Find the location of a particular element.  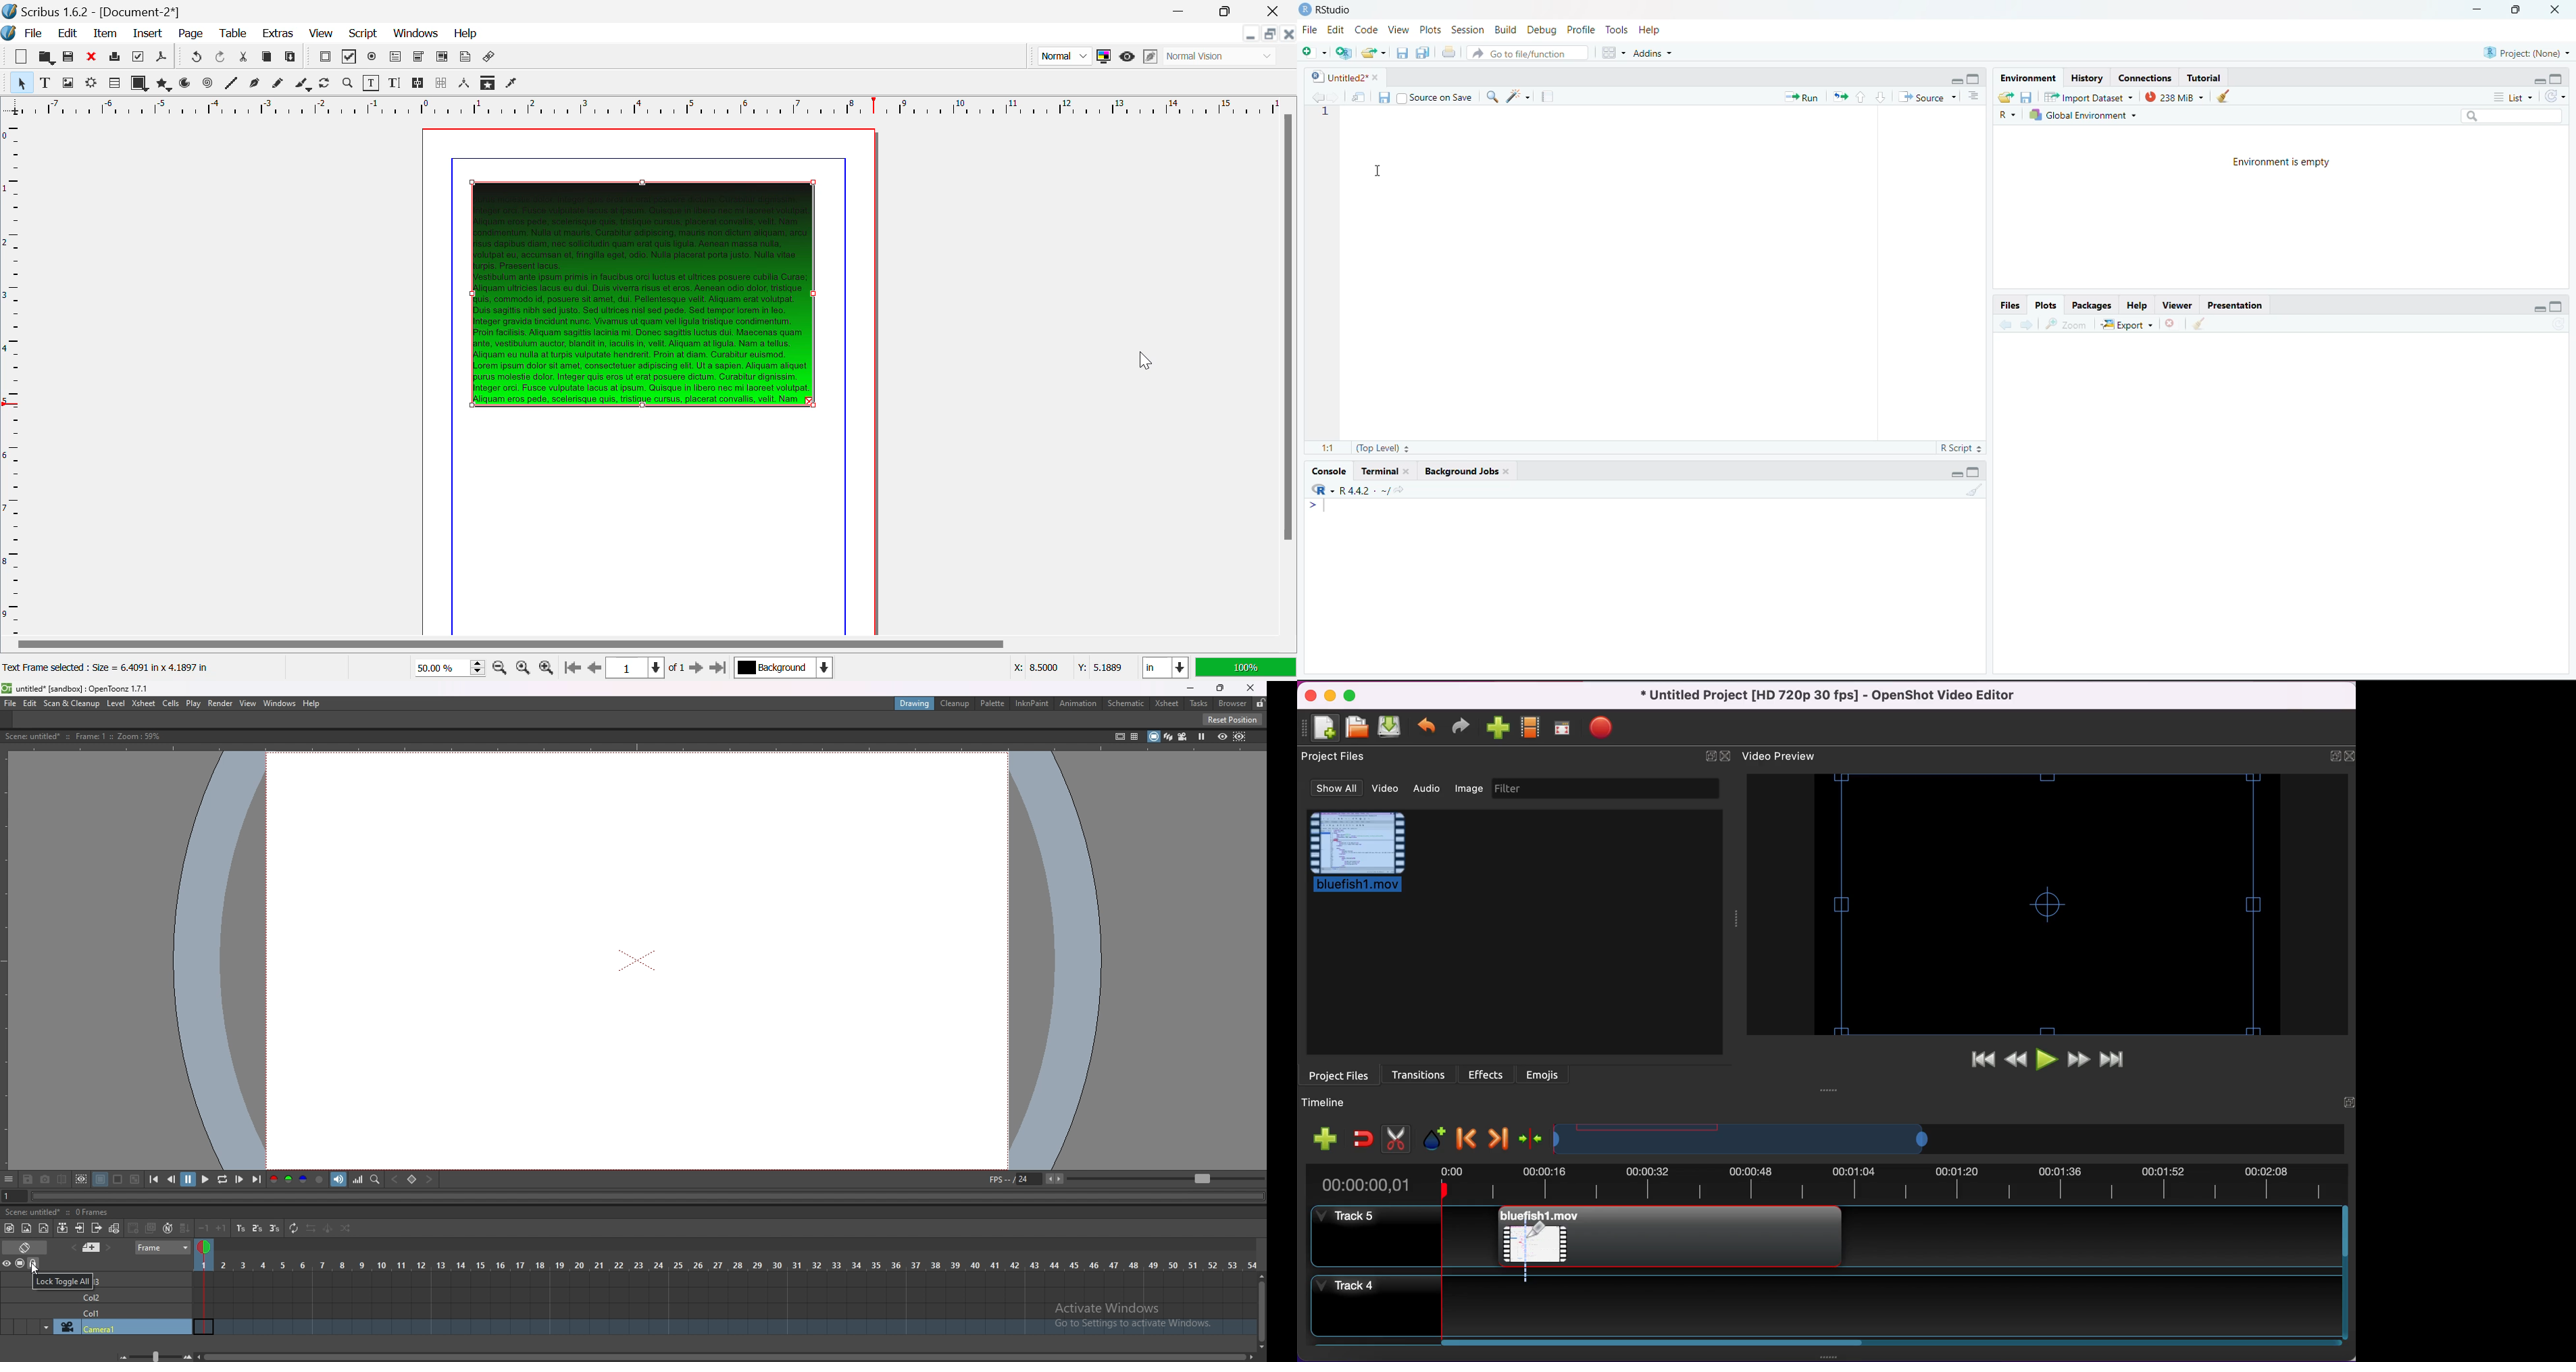

Open is located at coordinates (46, 56).